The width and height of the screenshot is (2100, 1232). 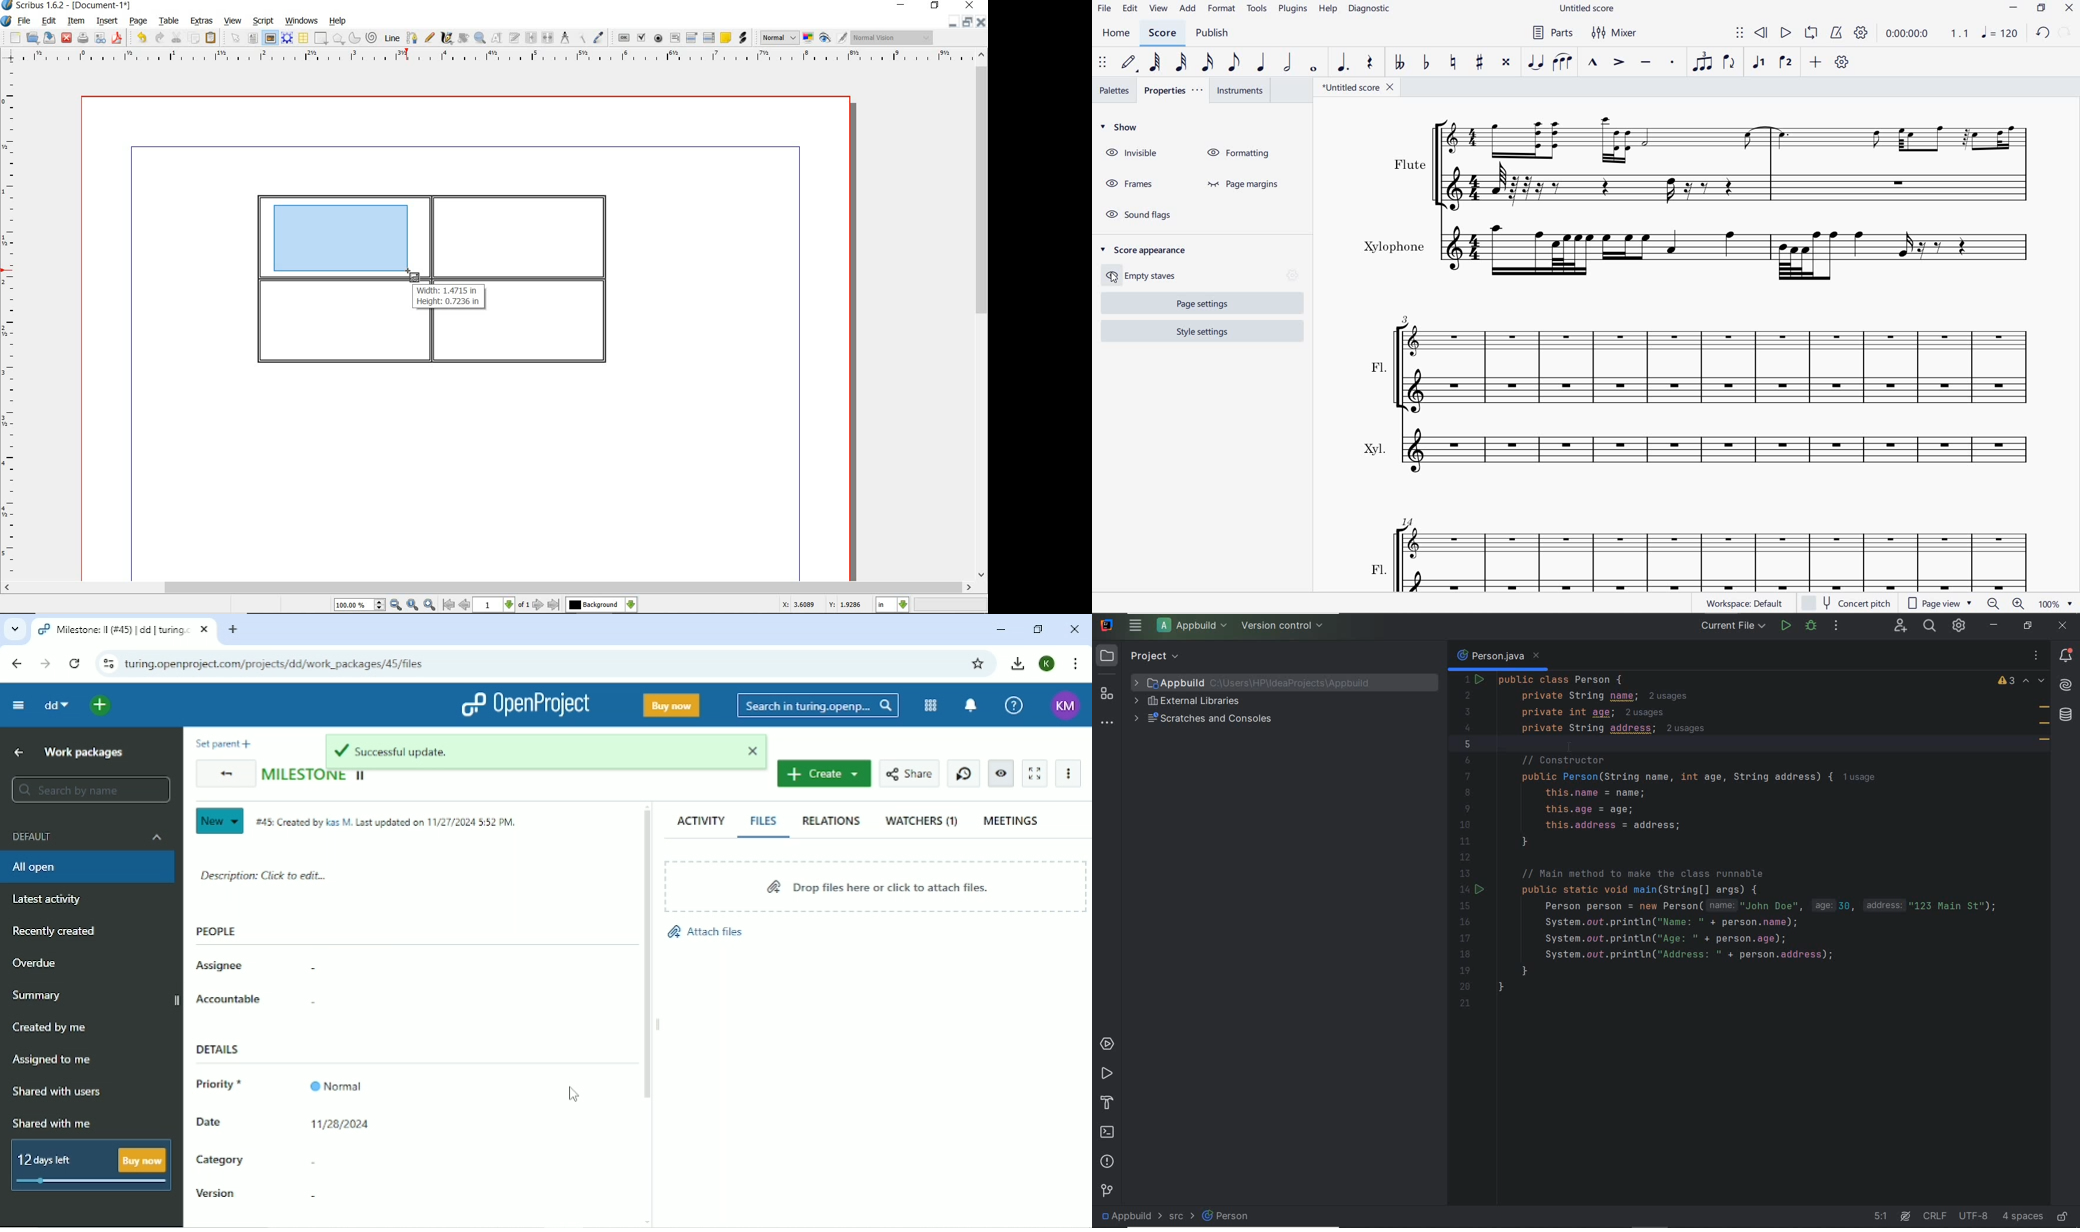 I want to click on edit, so click(x=1130, y=9).